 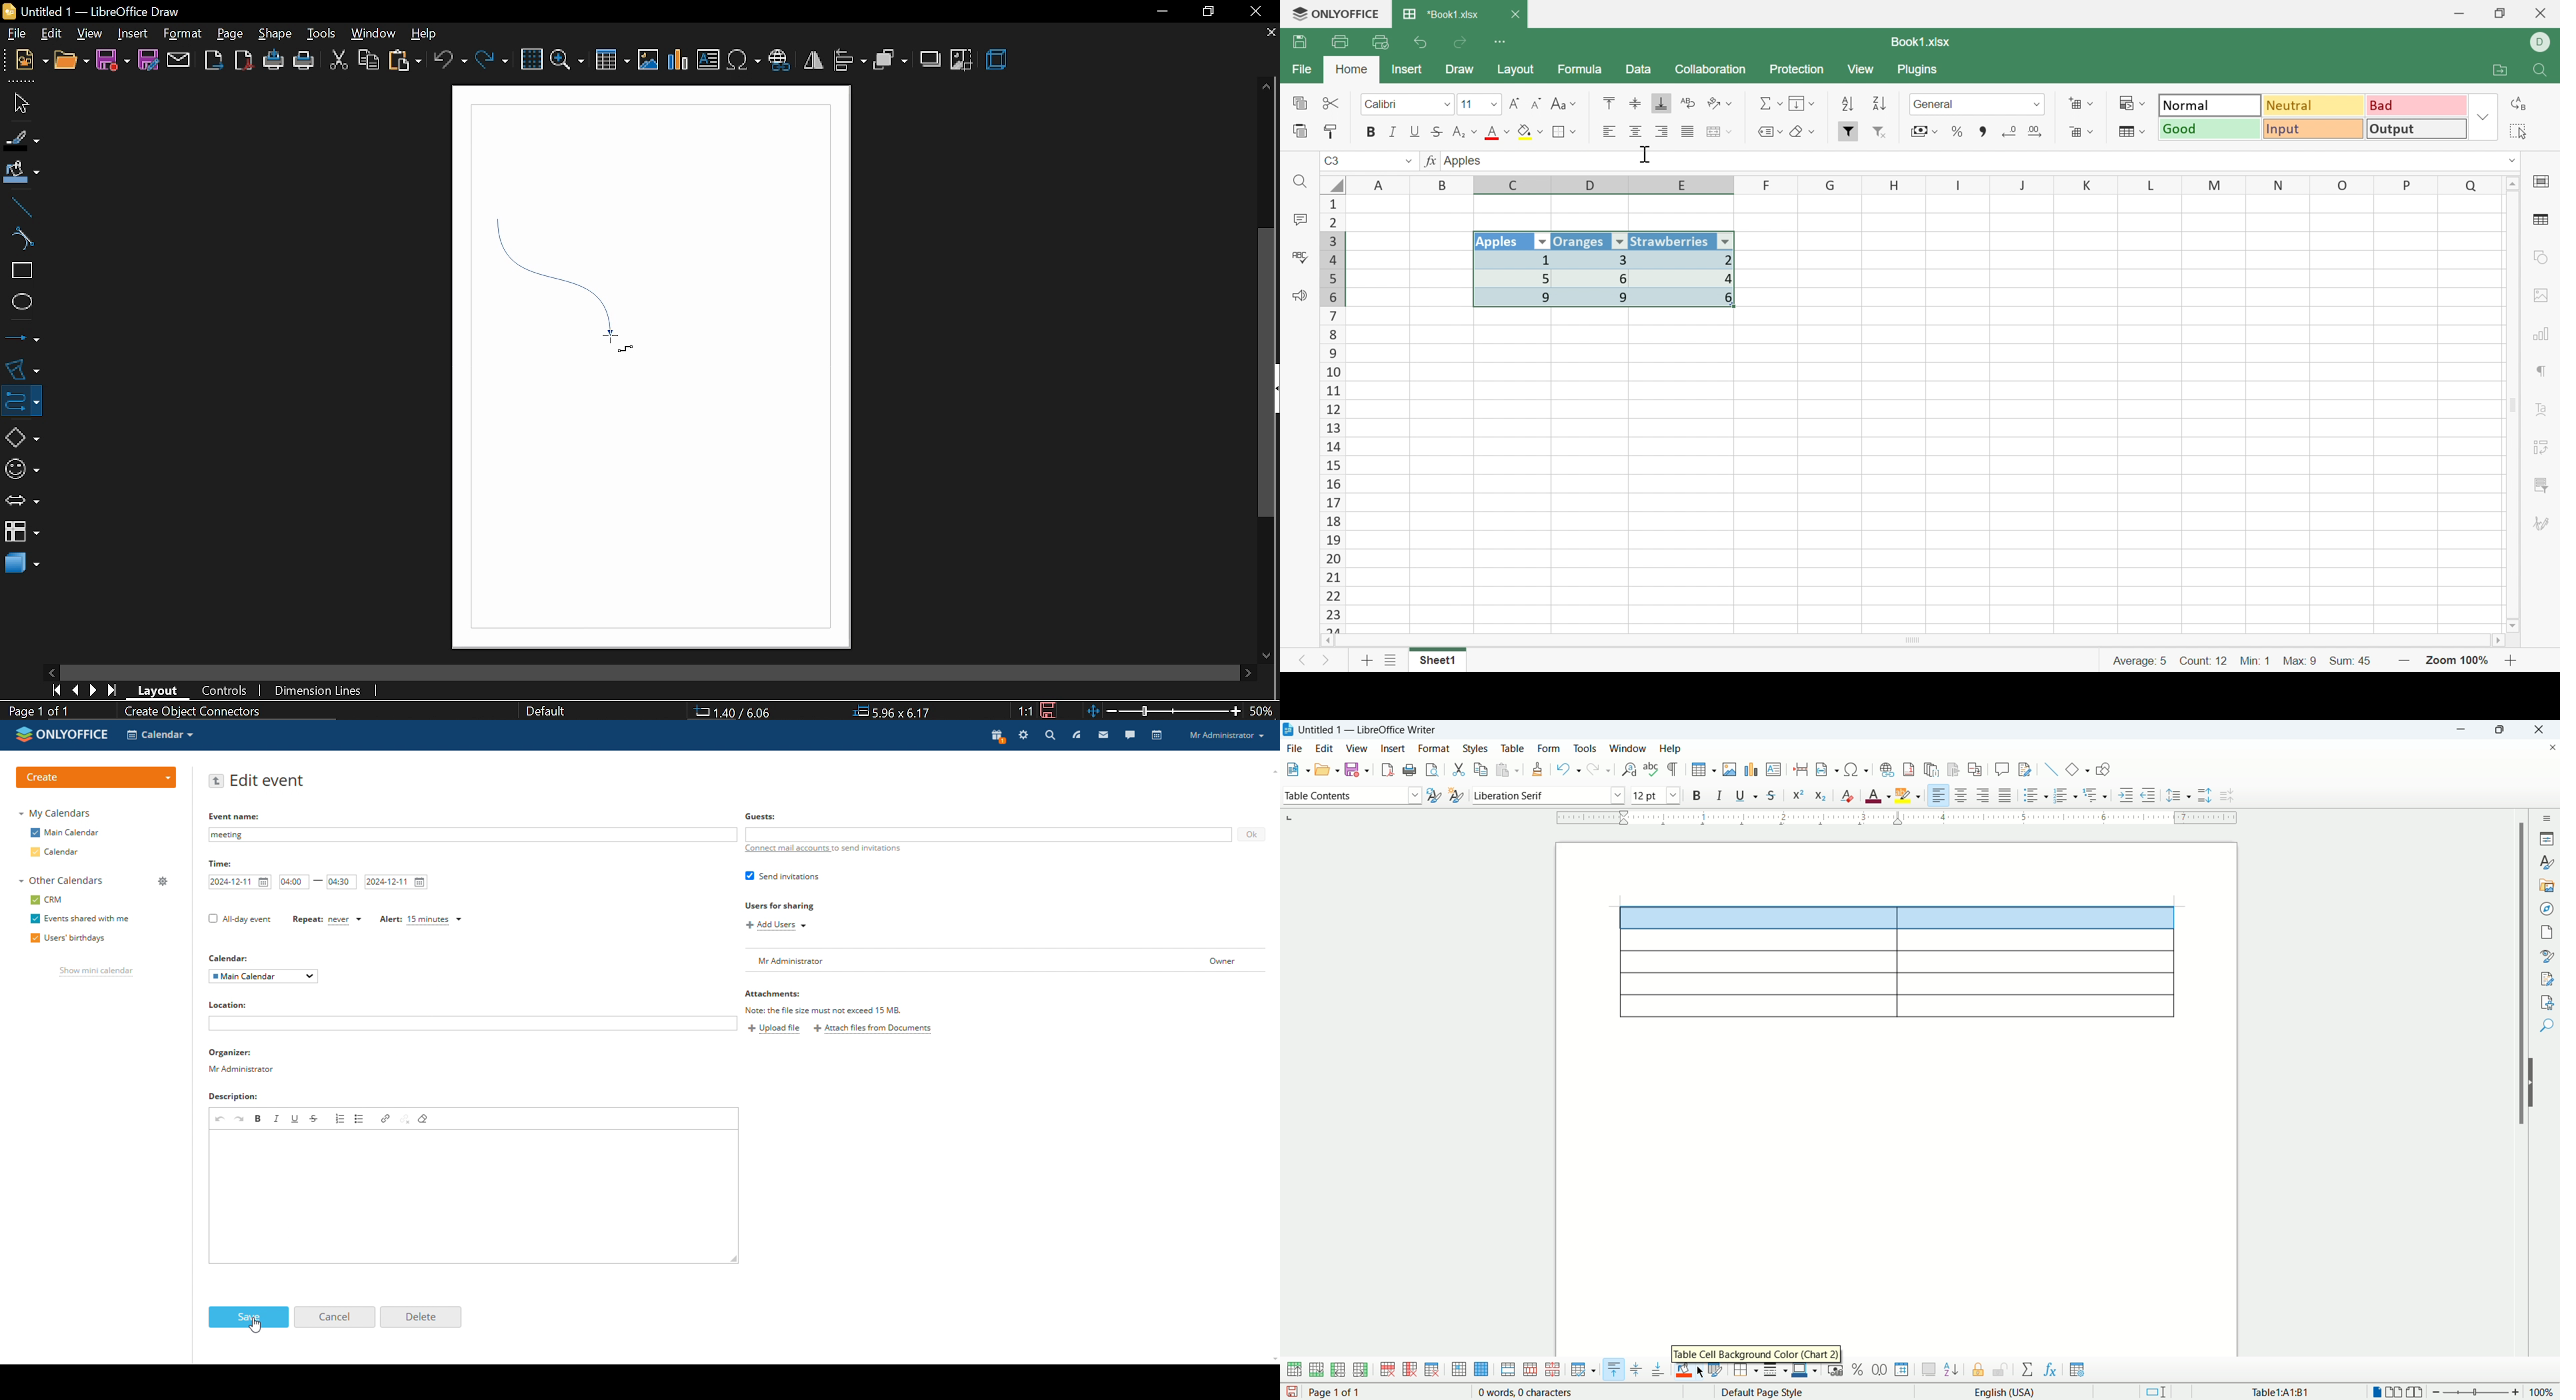 What do you see at coordinates (1051, 710) in the screenshot?
I see `save` at bounding box center [1051, 710].